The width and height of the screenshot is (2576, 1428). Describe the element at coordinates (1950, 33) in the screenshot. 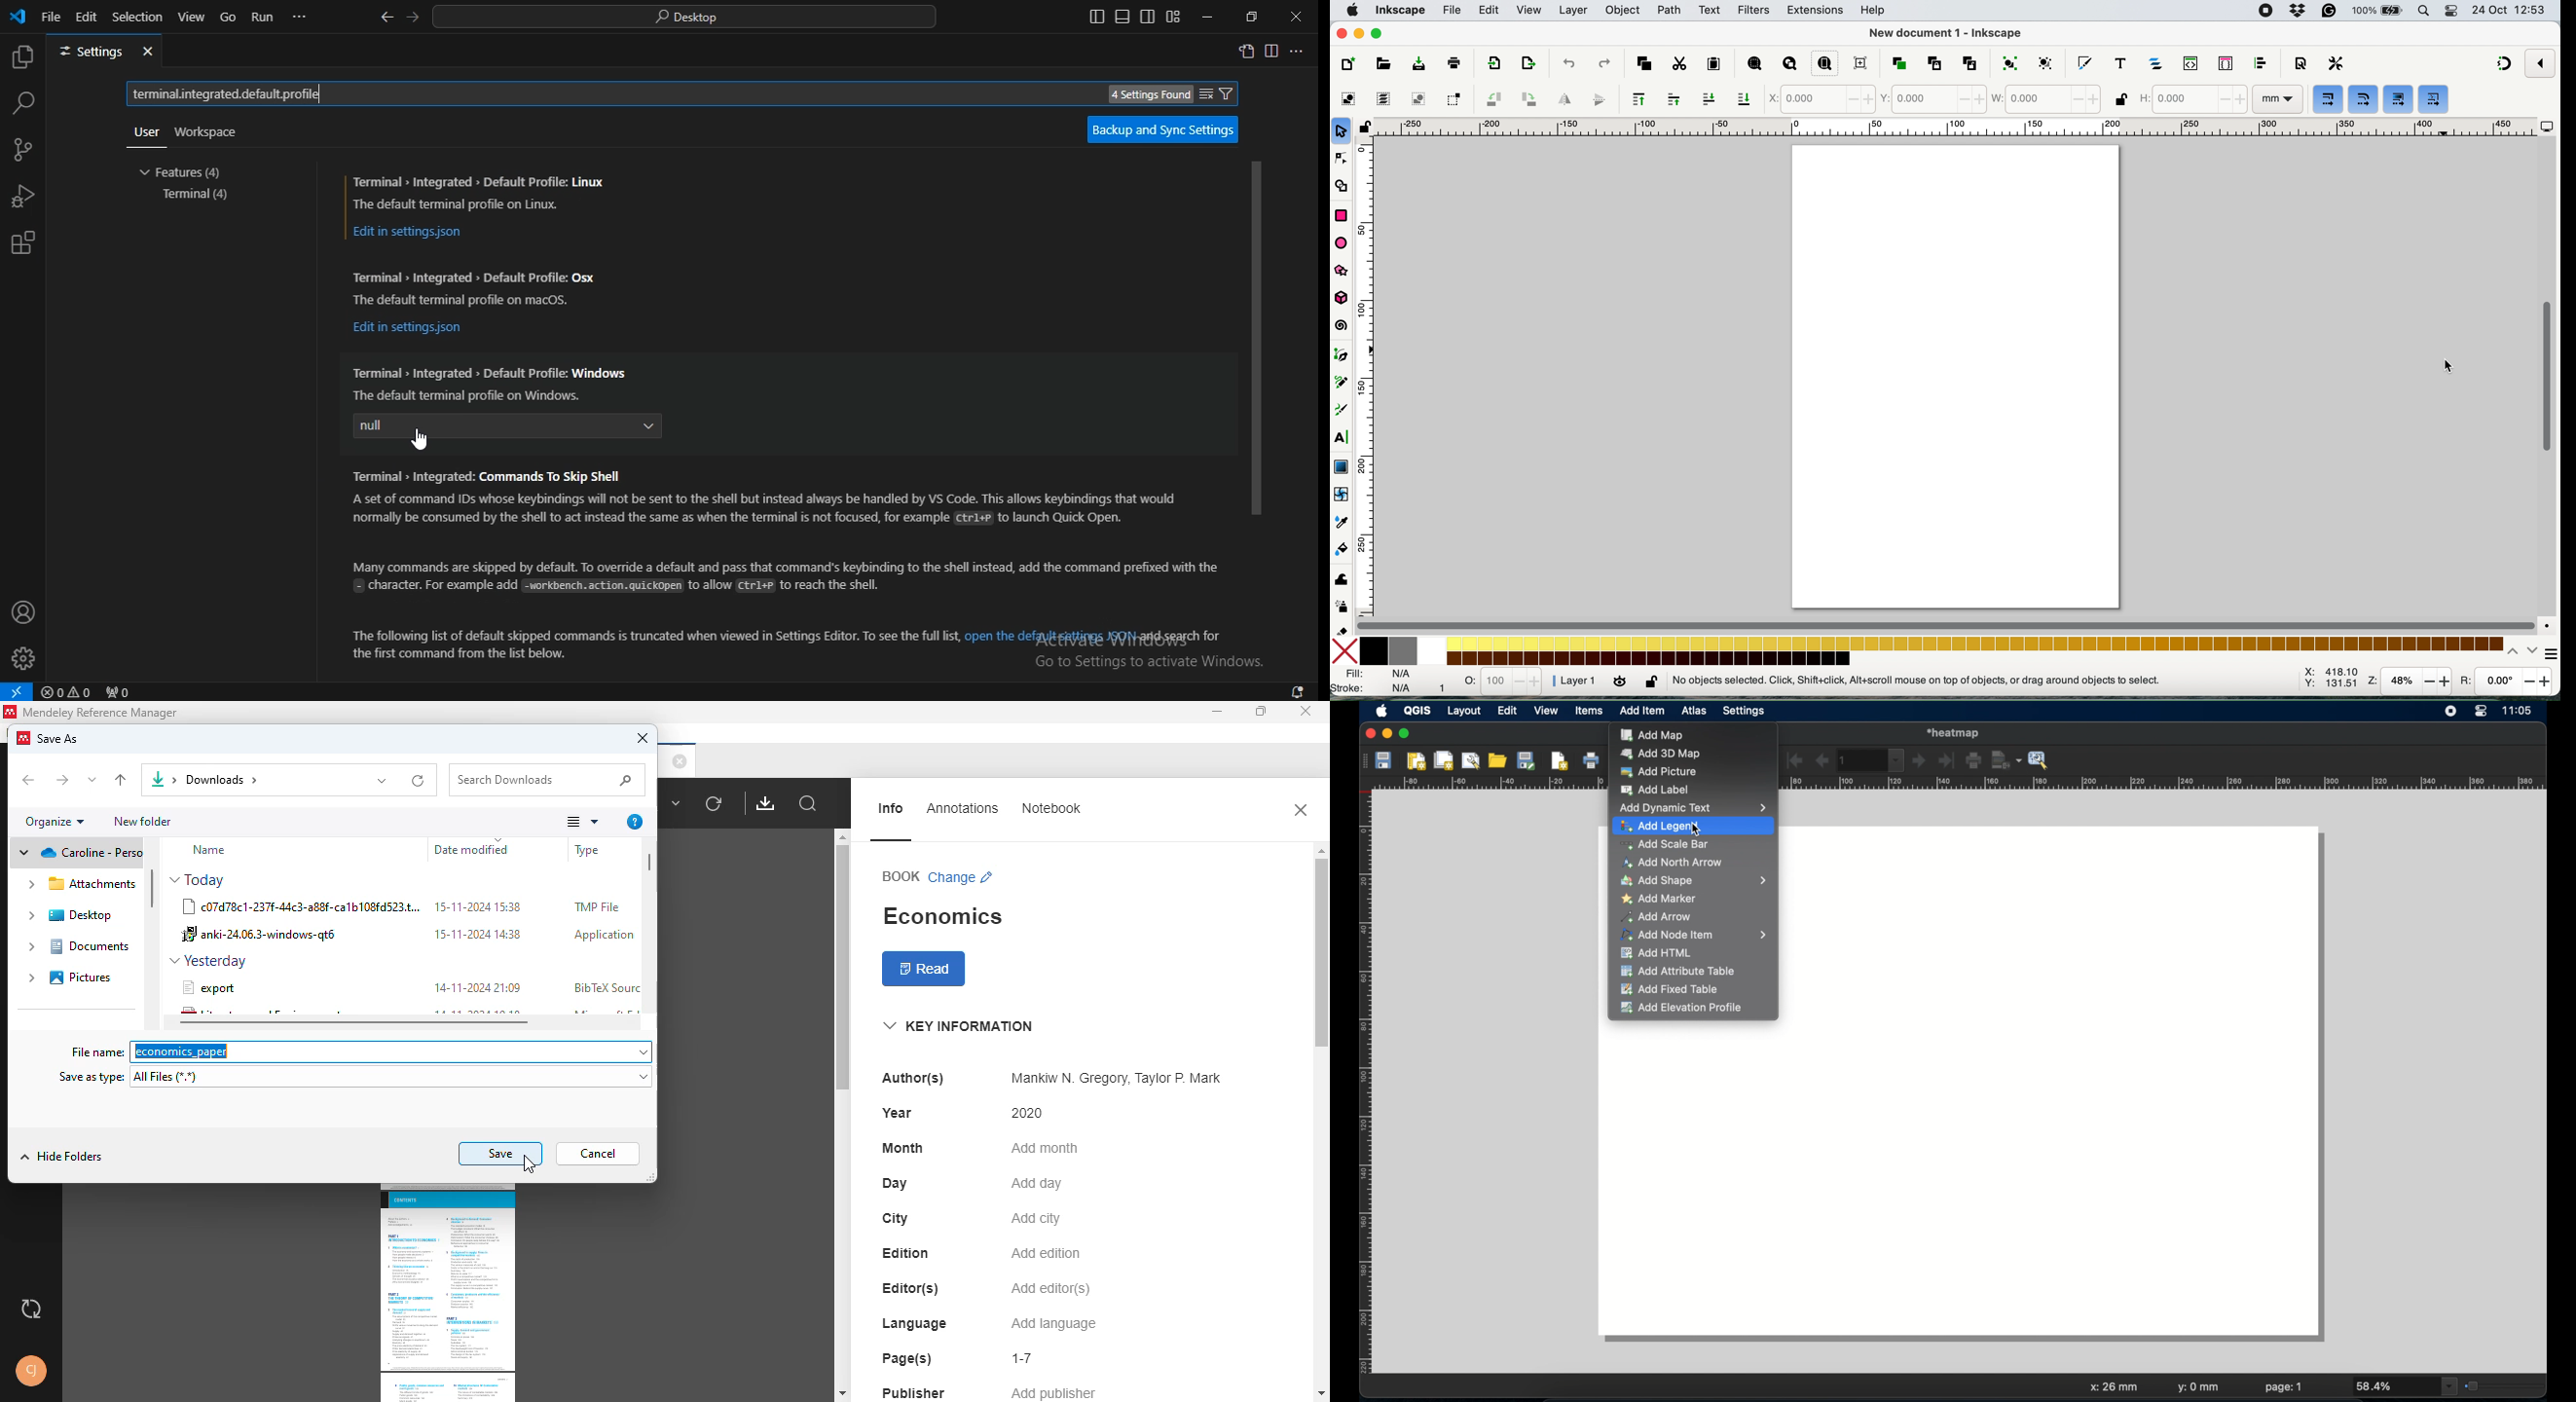

I see `New document 1 - Inkscape` at that location.